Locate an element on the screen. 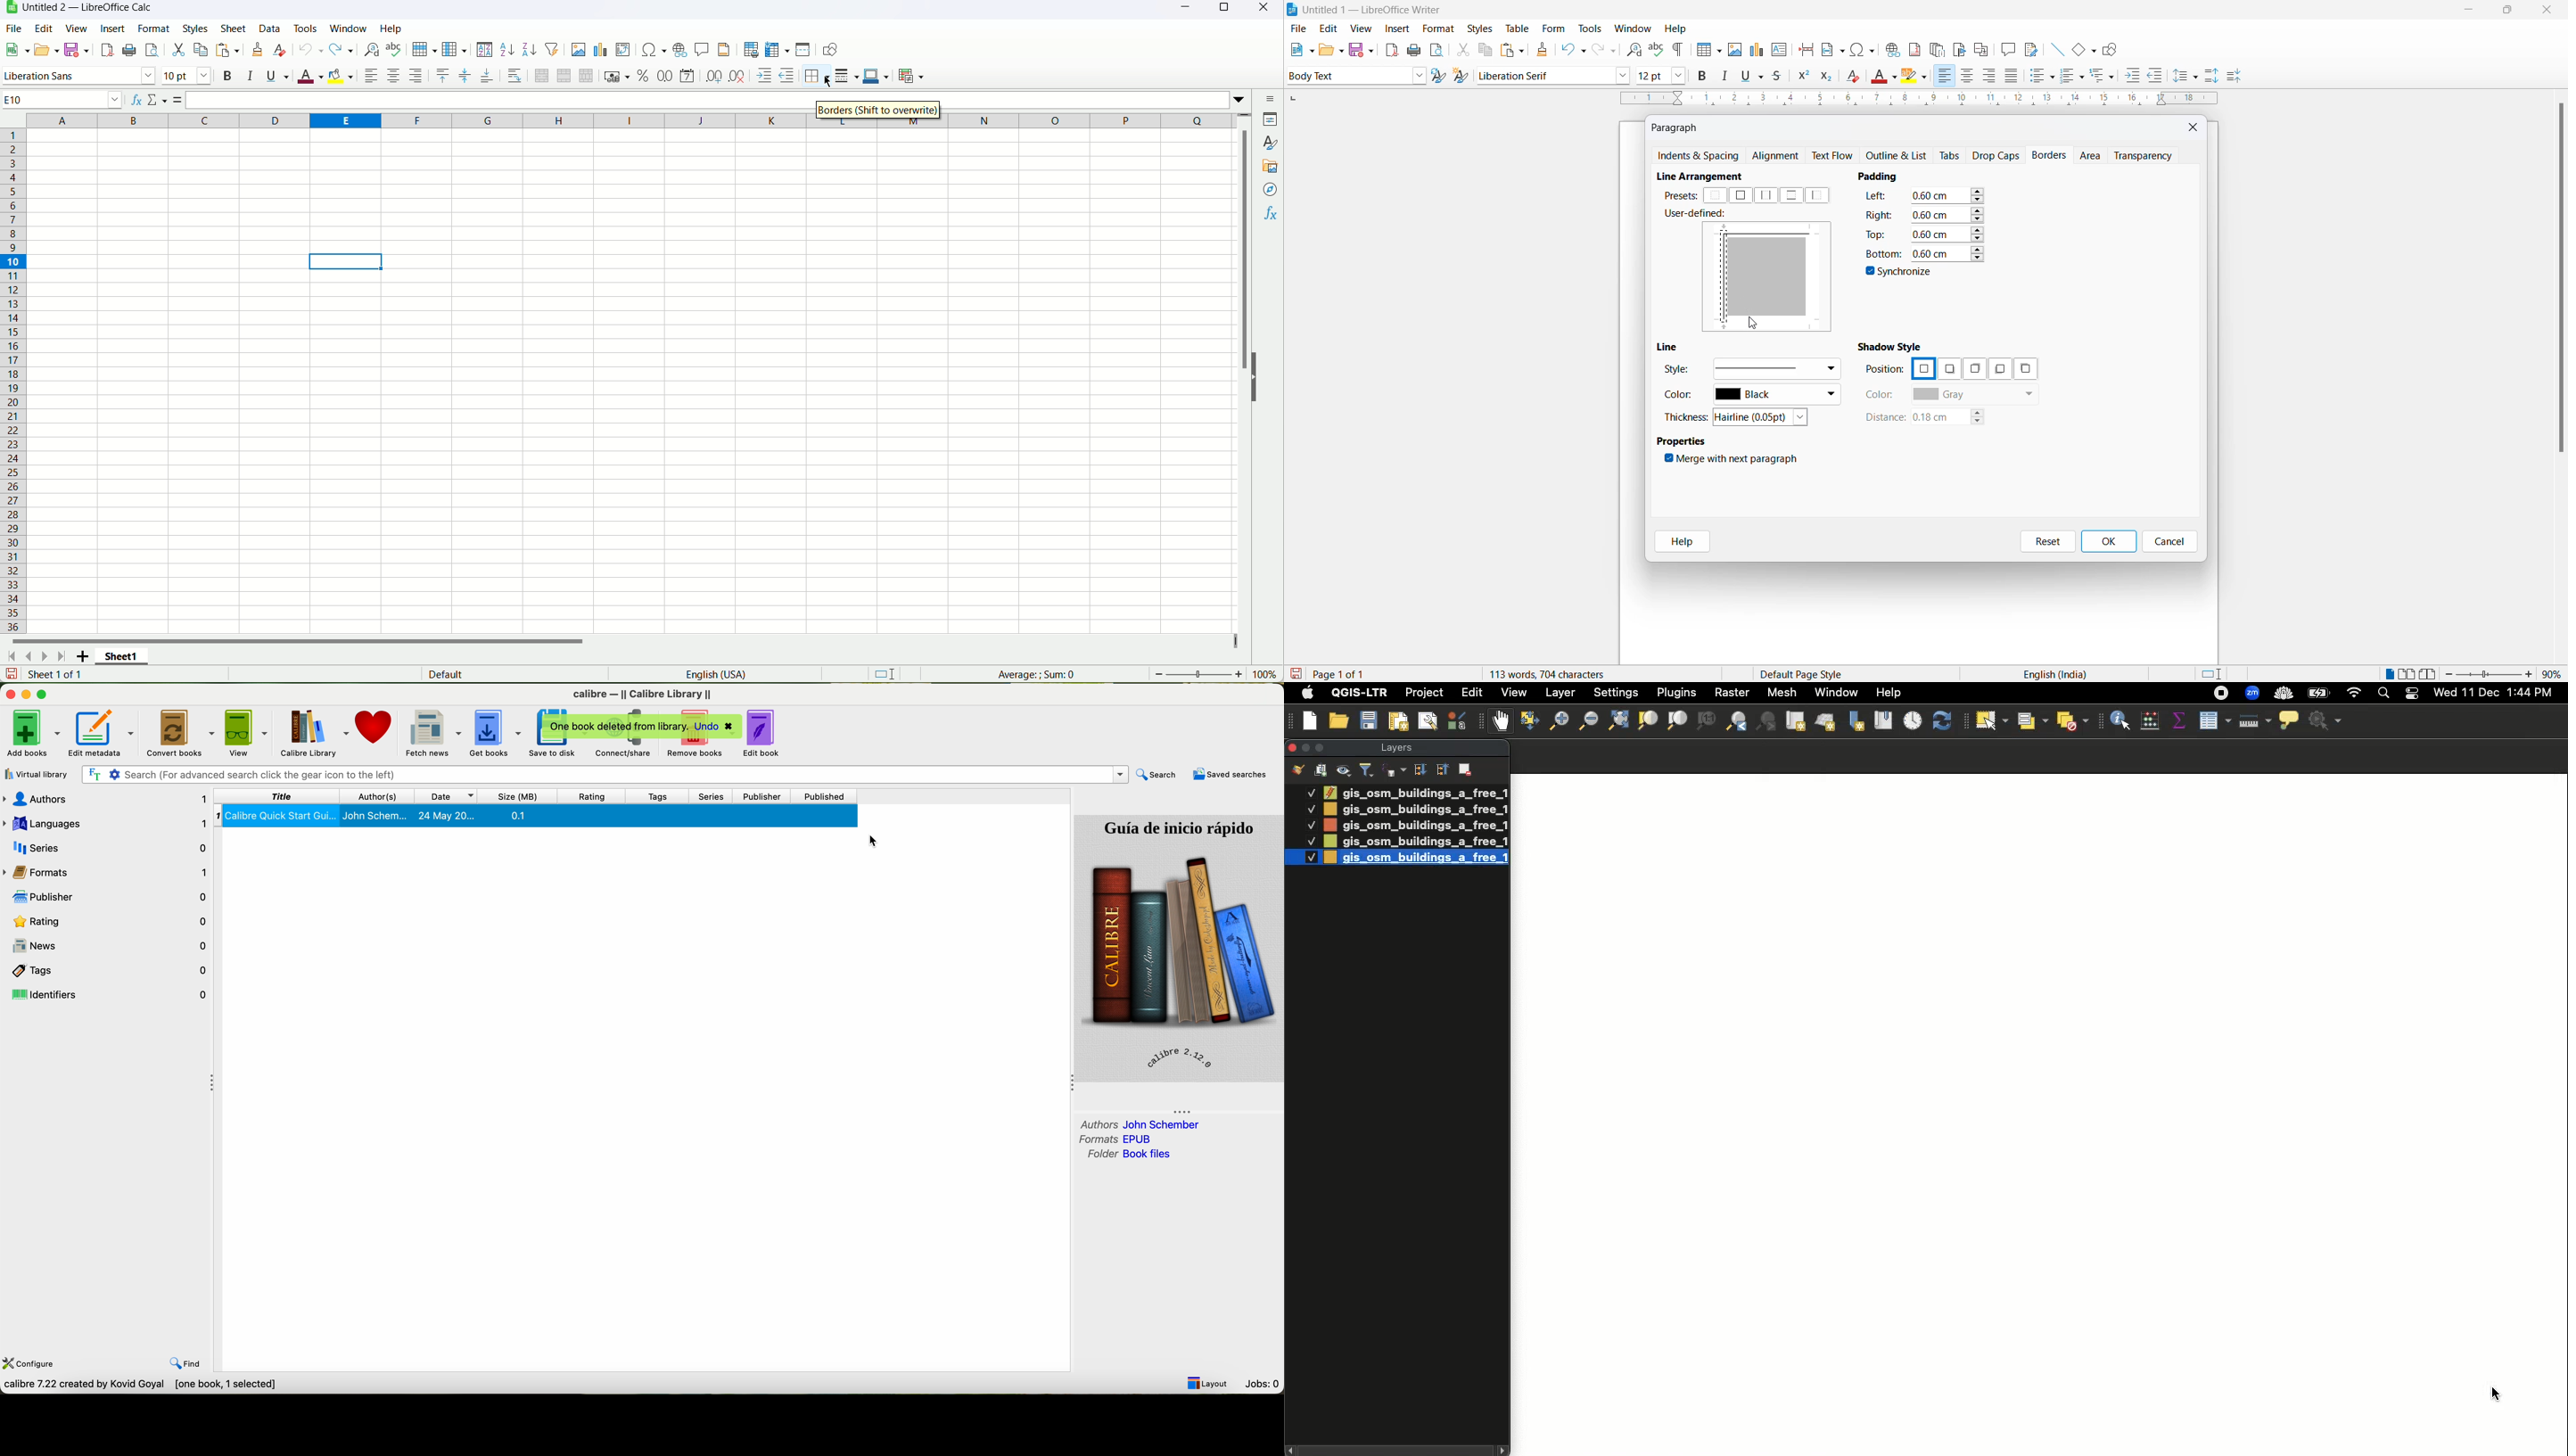 This screenshot has width=2576, height=1456. calibre library is located at coordinates (313, 733).